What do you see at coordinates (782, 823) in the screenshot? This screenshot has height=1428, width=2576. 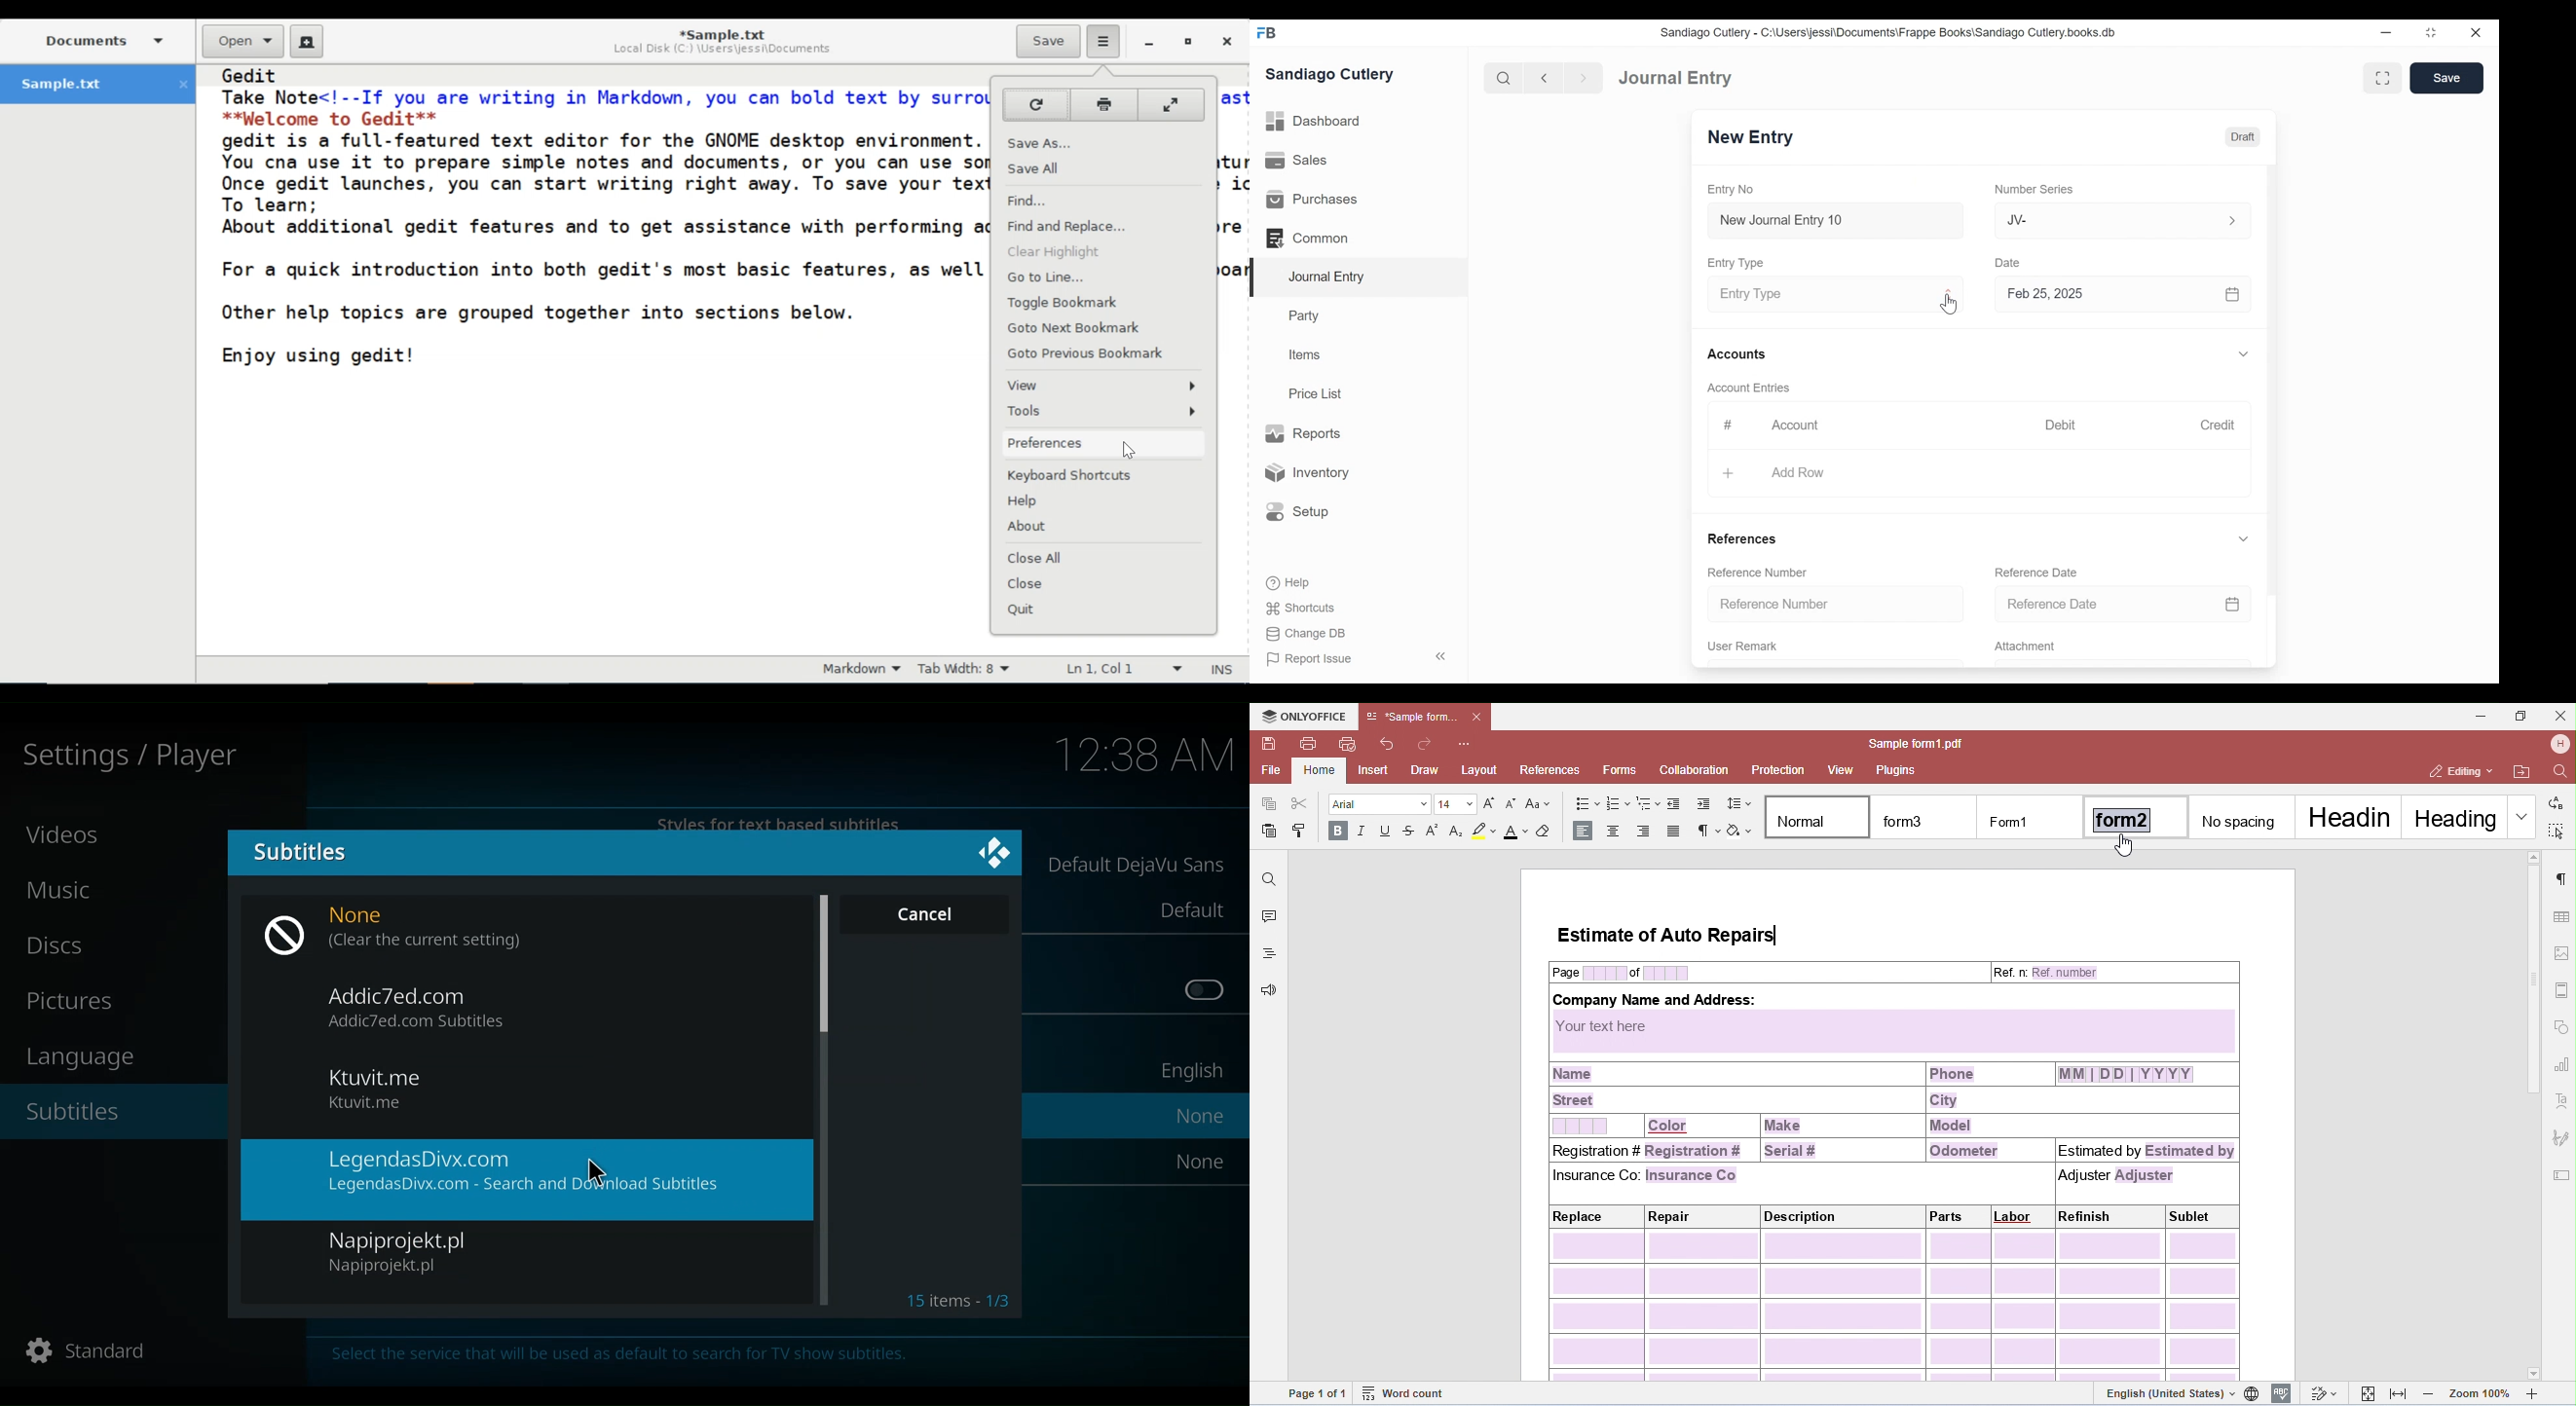 I see `Styles for text based subtitles` at bounding box center [782, 823].